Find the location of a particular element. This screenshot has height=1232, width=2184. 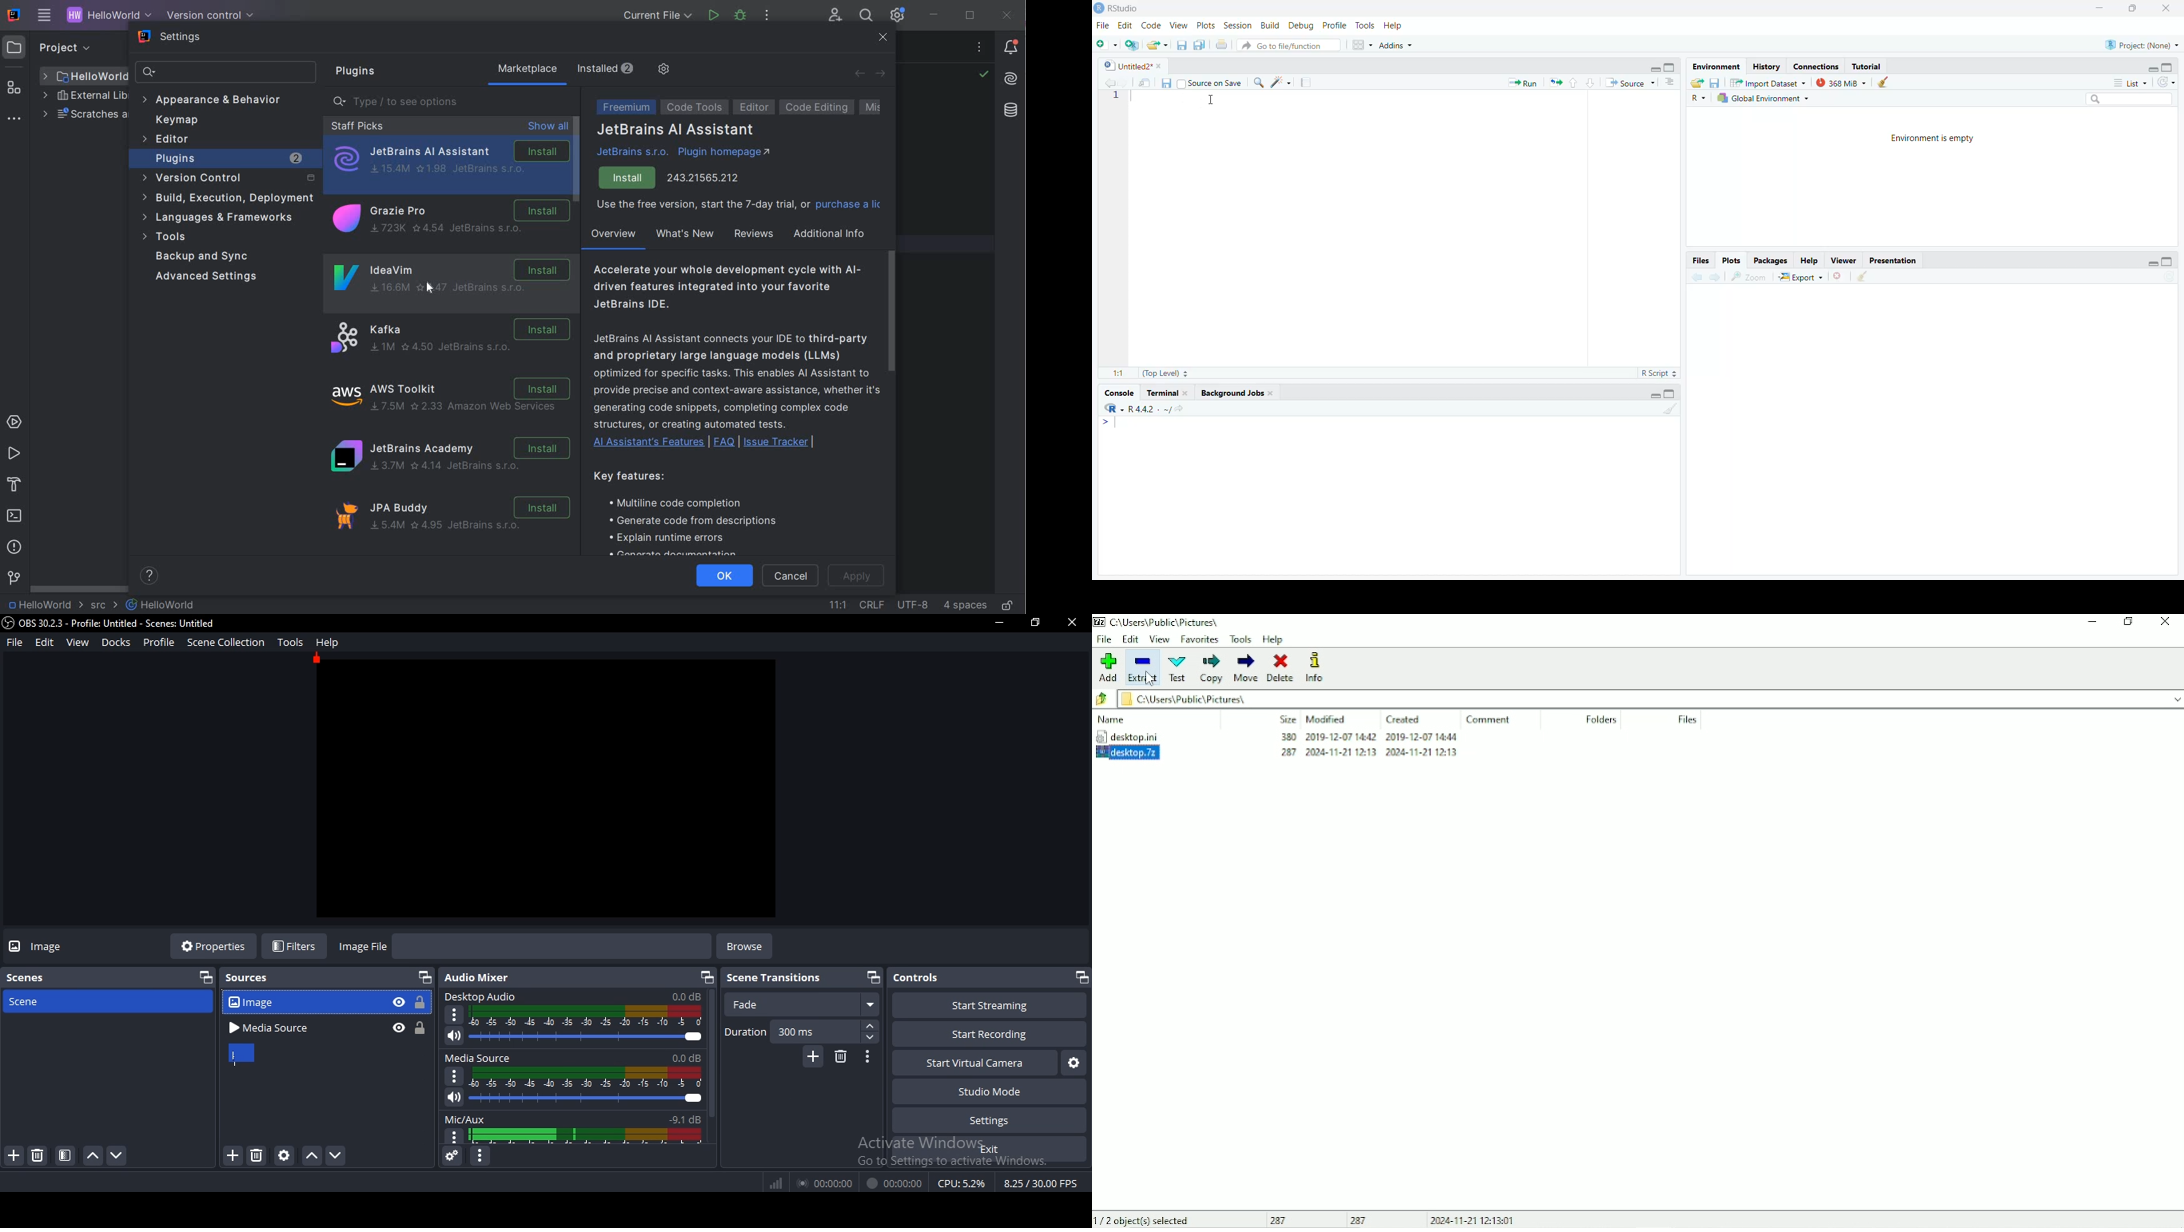

Profile is located at coordinates (1334, 24).